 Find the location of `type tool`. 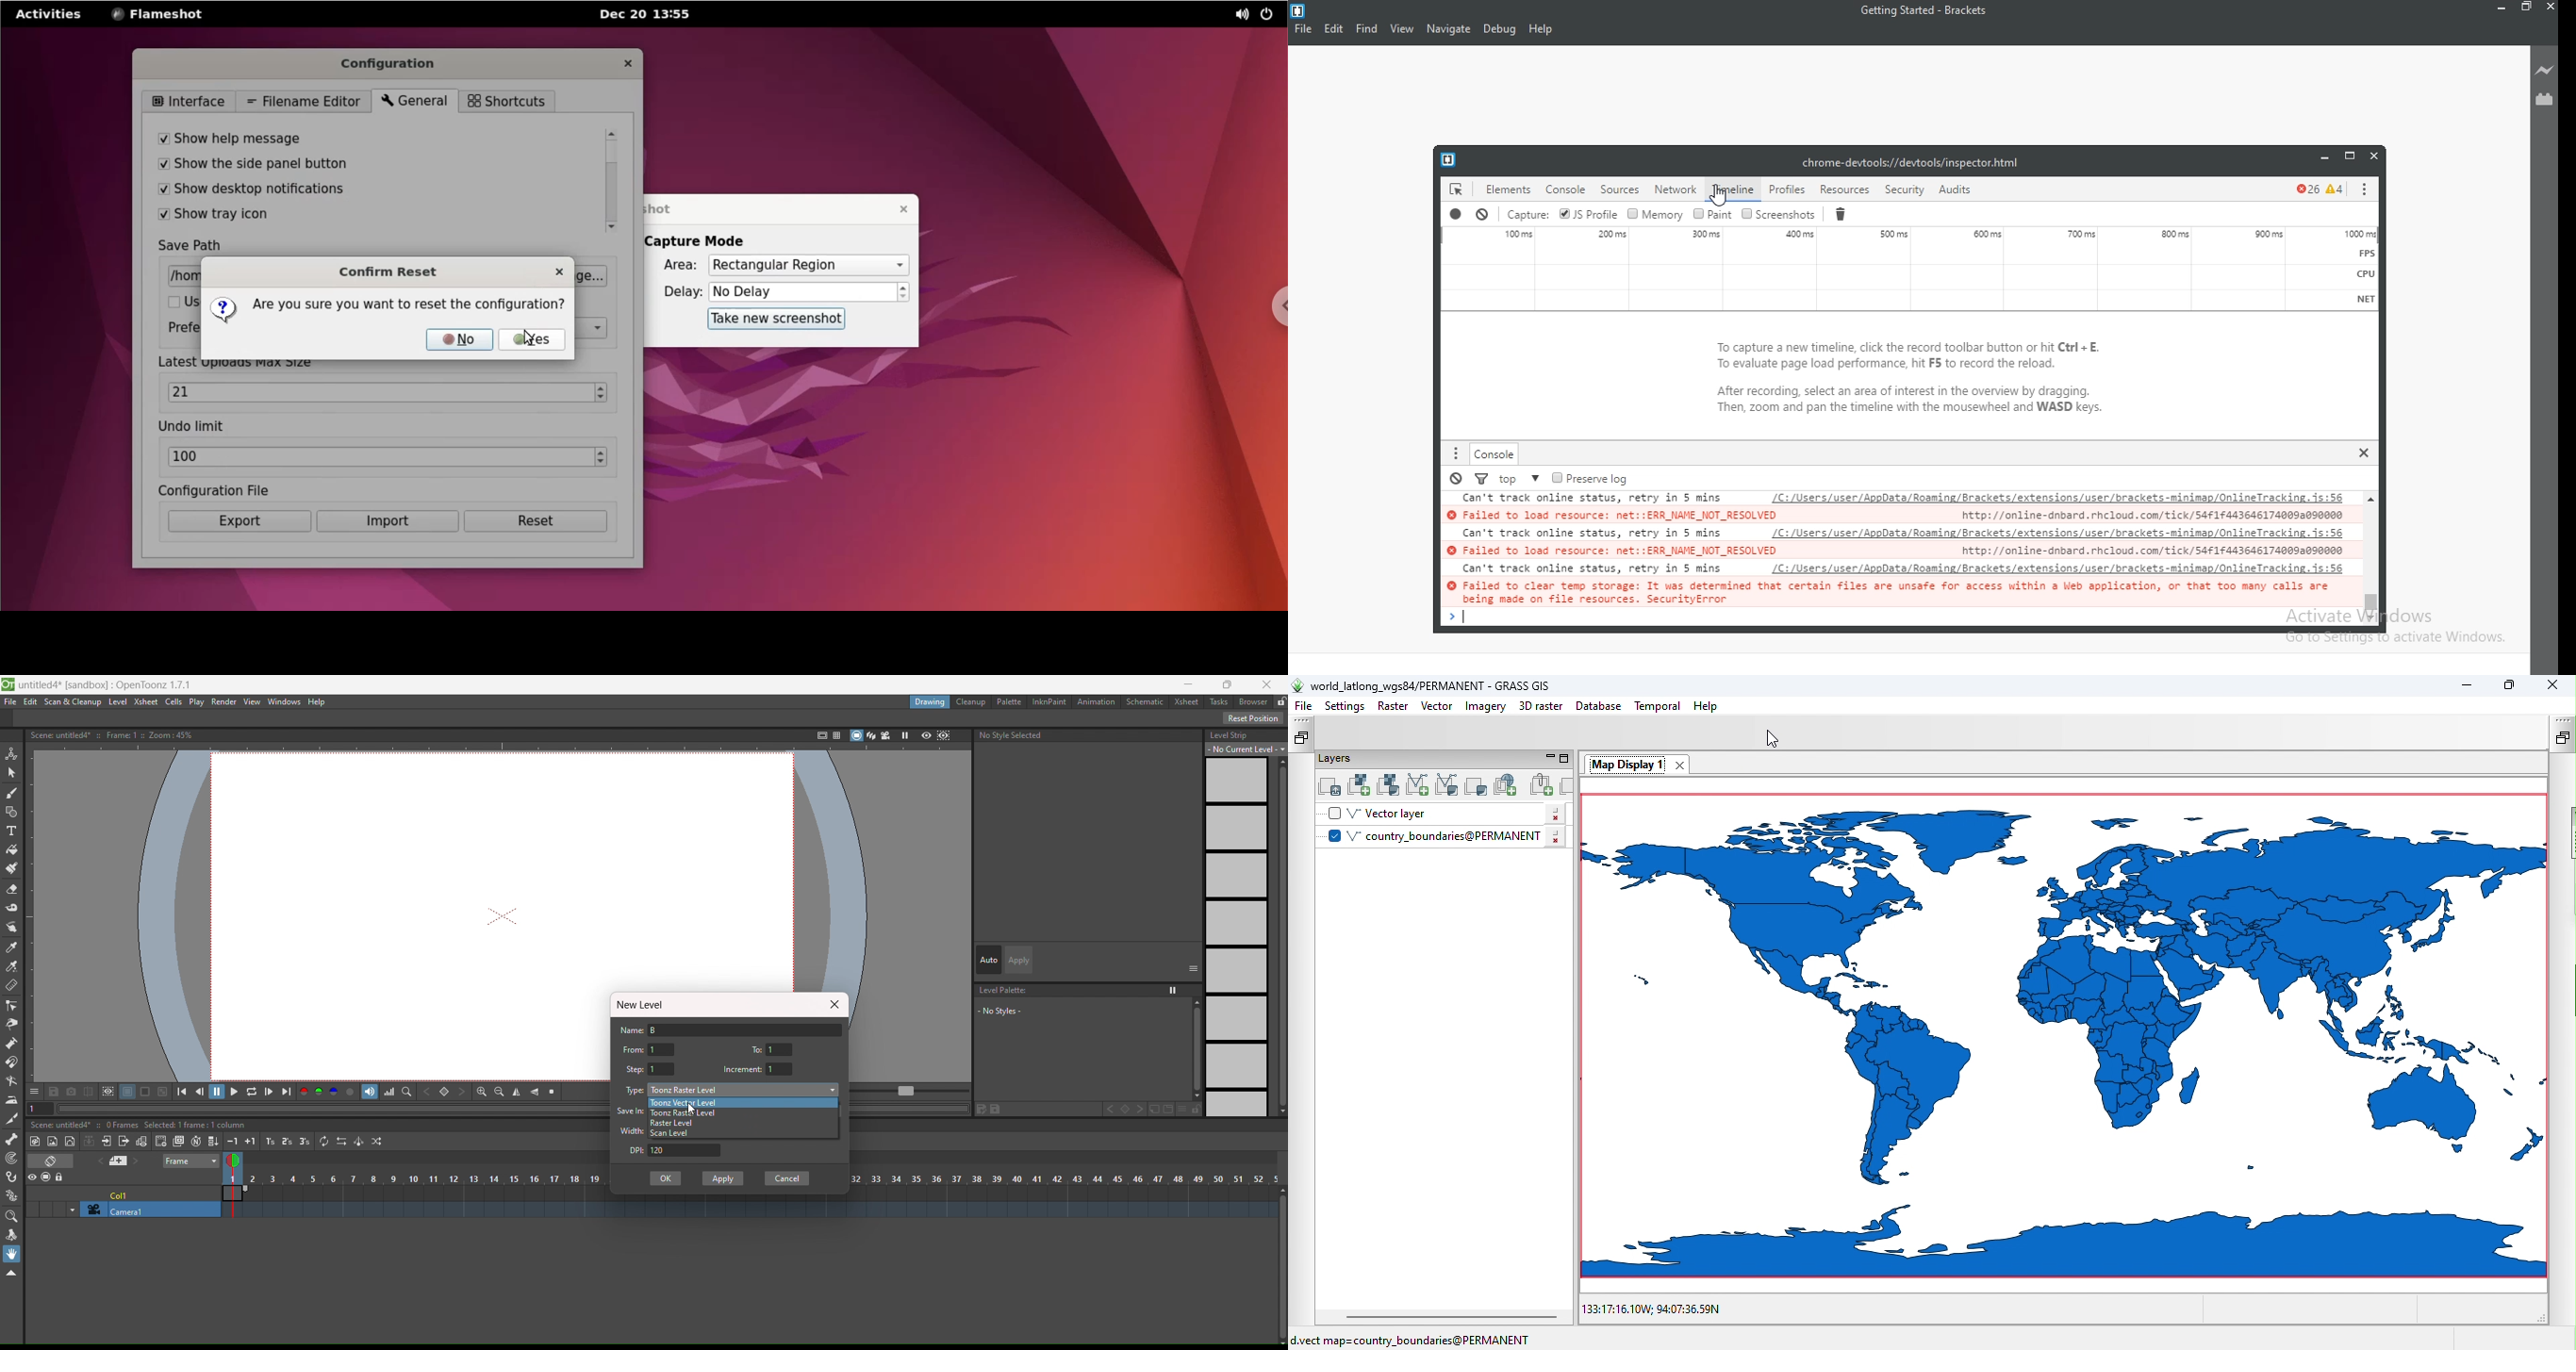

type tool is located at coordinates (11, 831).